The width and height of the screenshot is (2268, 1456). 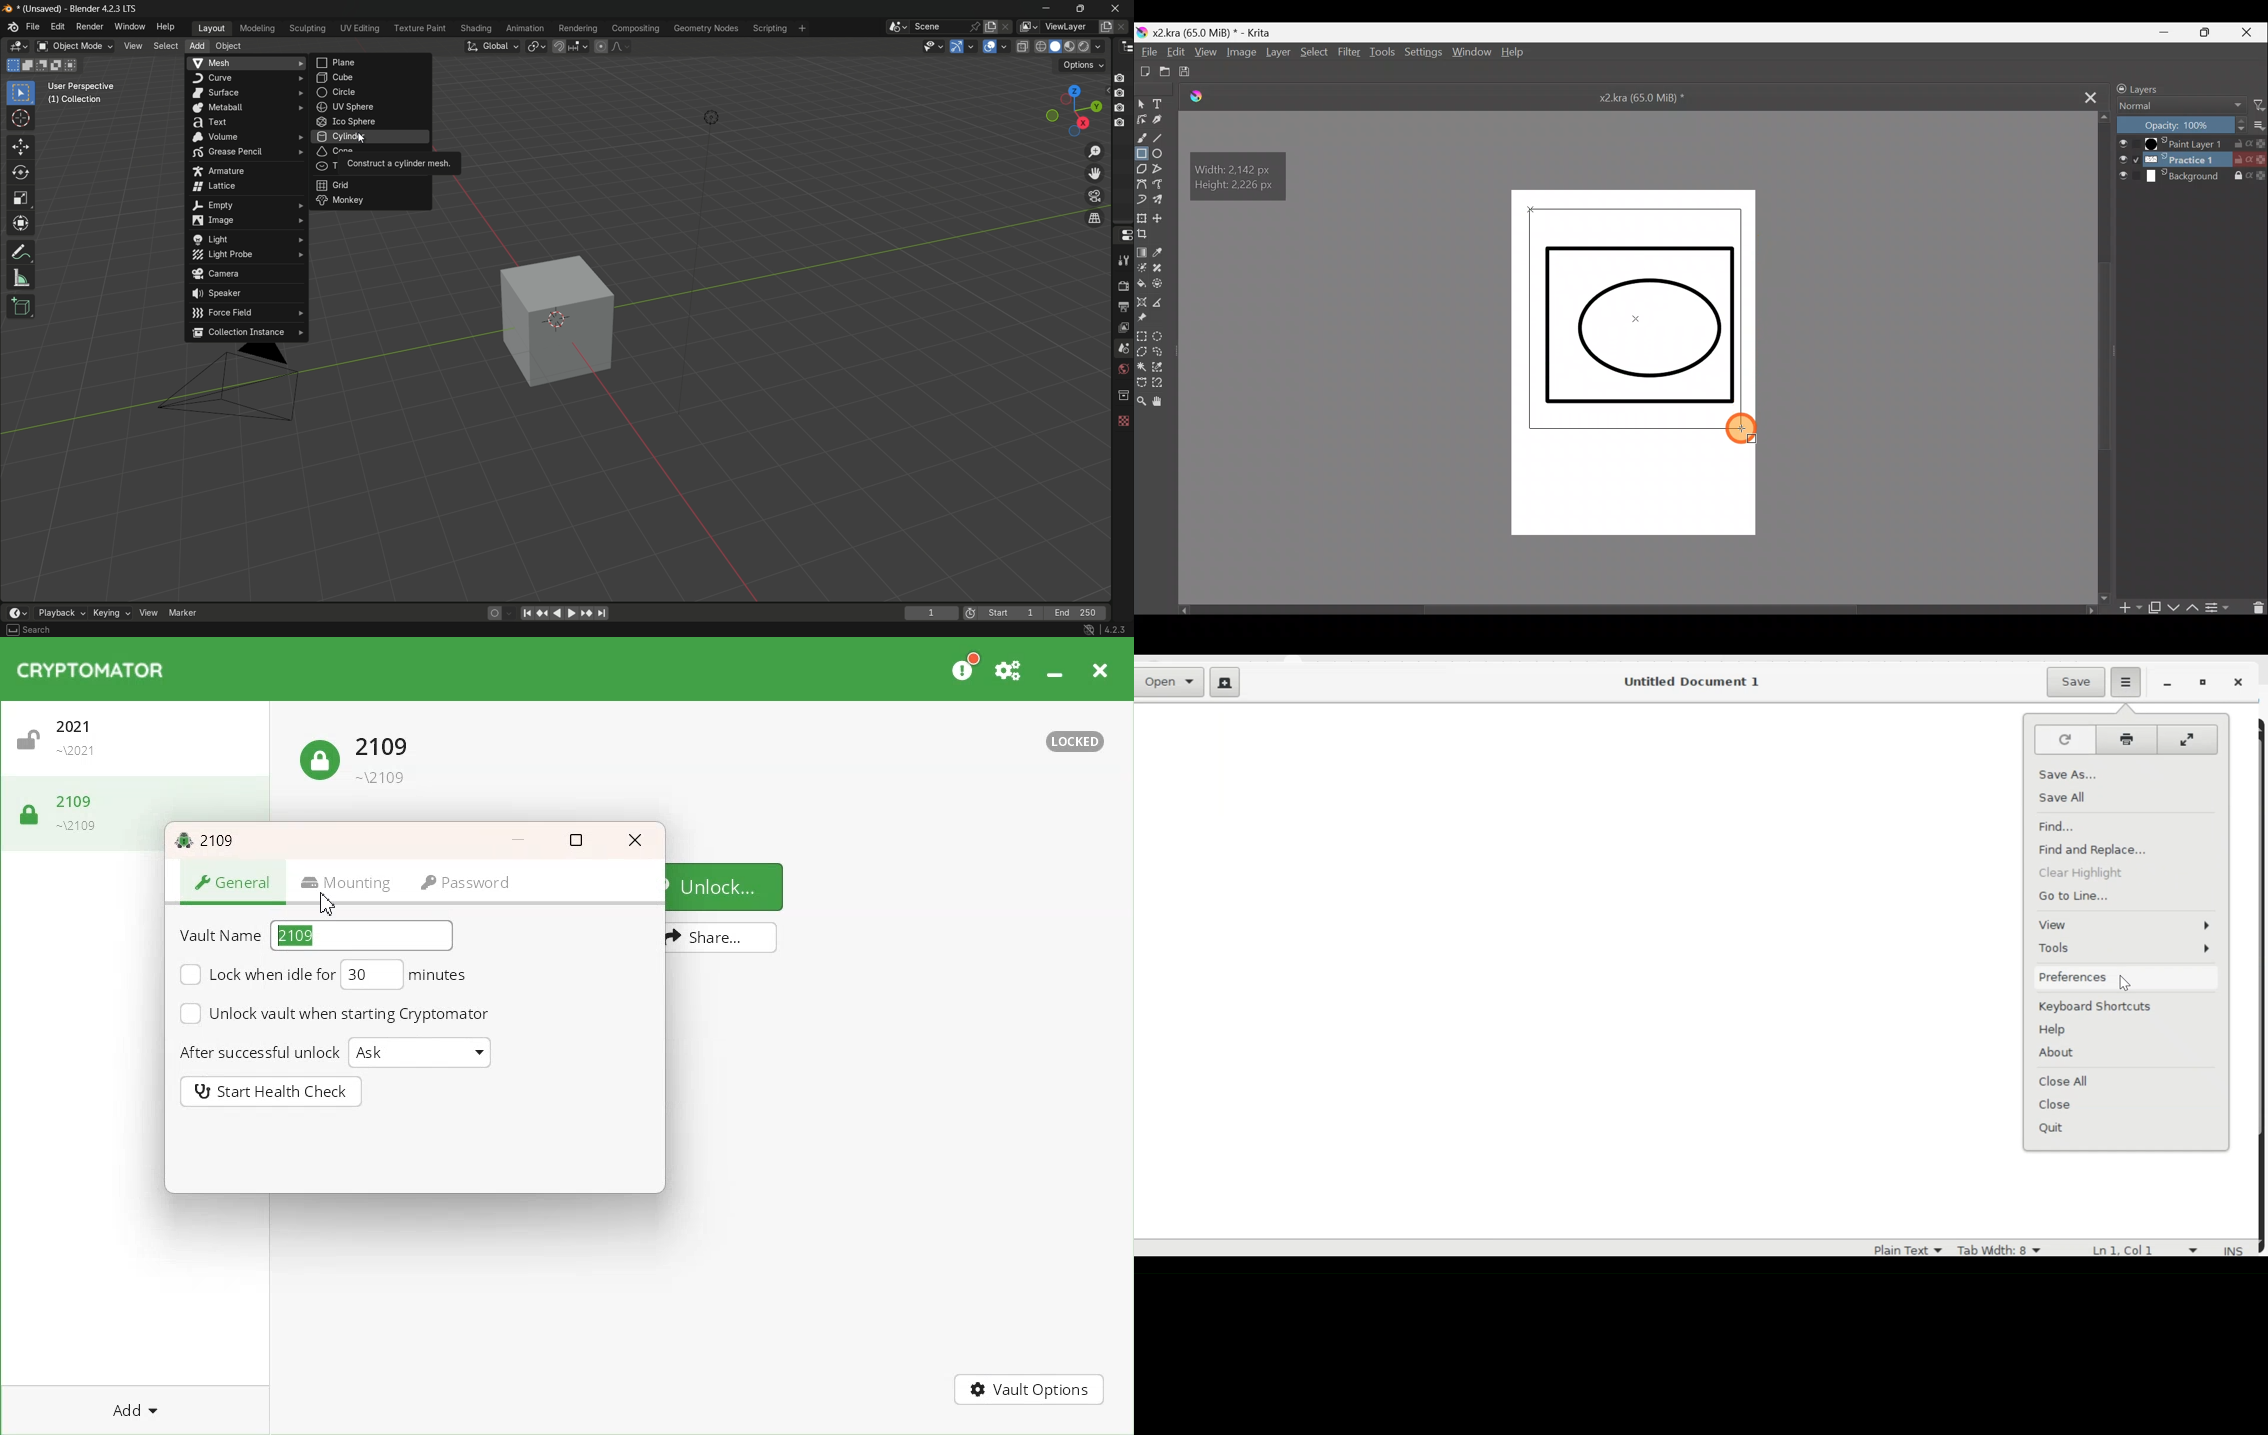 I want to click on texture, so click(x=1122, y=421).